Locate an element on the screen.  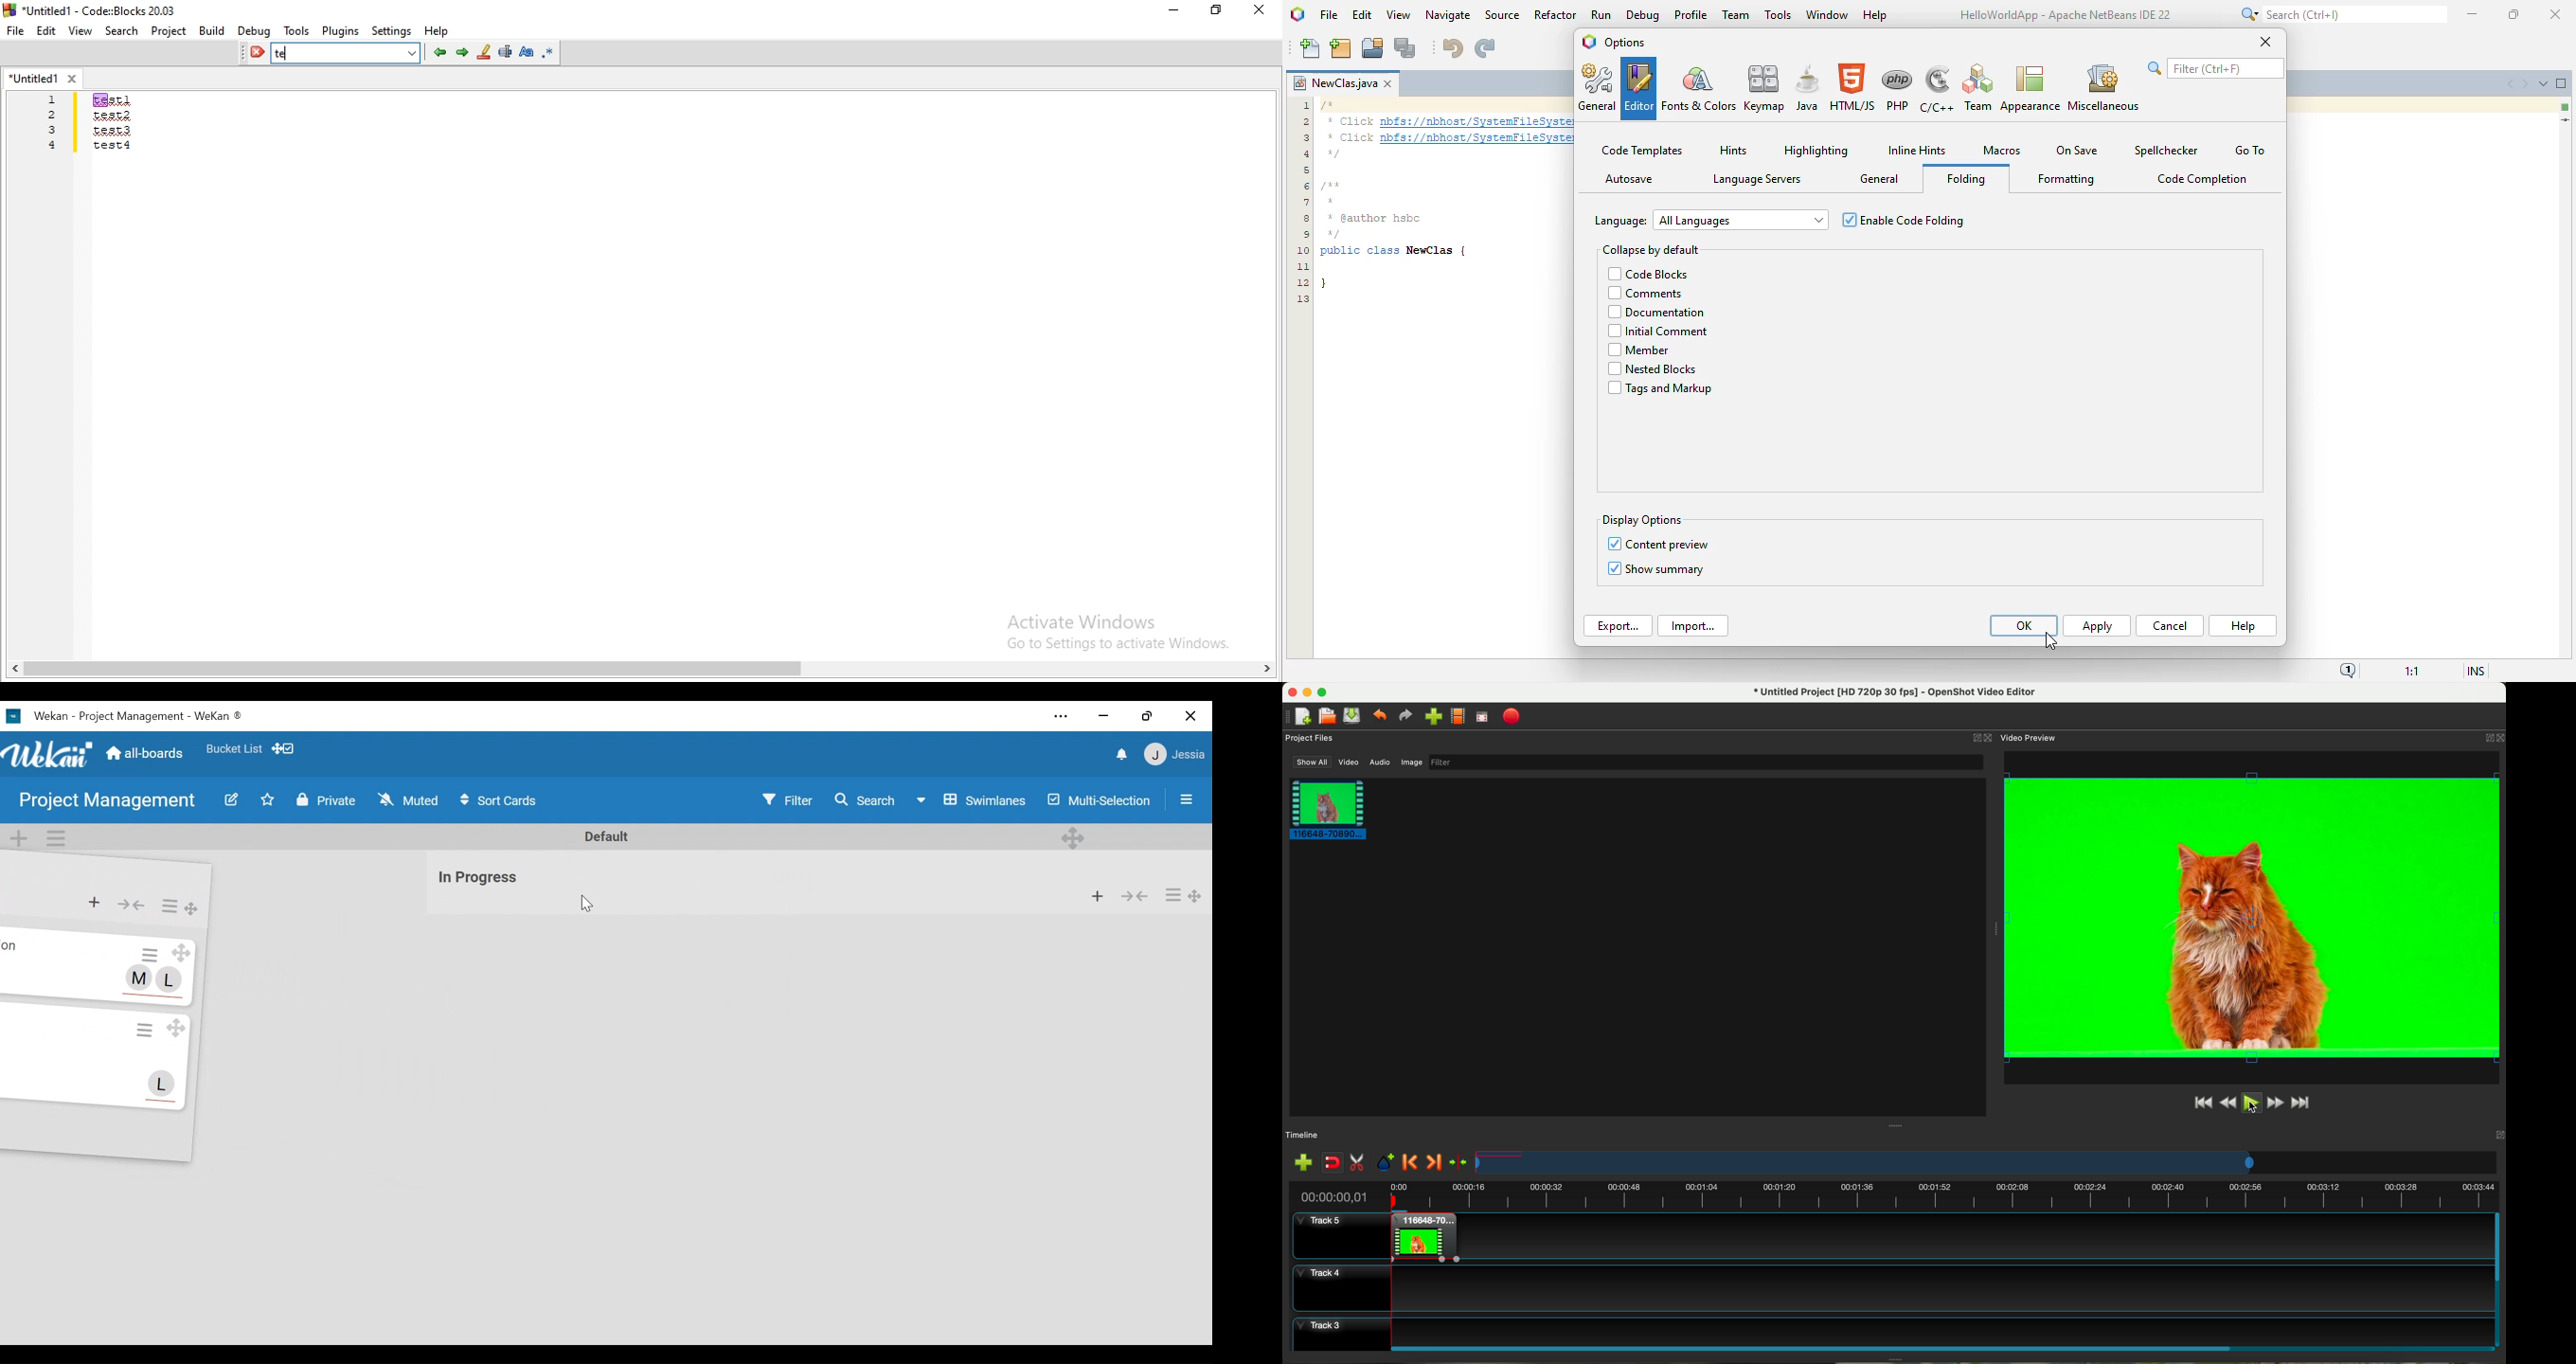
line numbers is located at coordinates (54, 124).